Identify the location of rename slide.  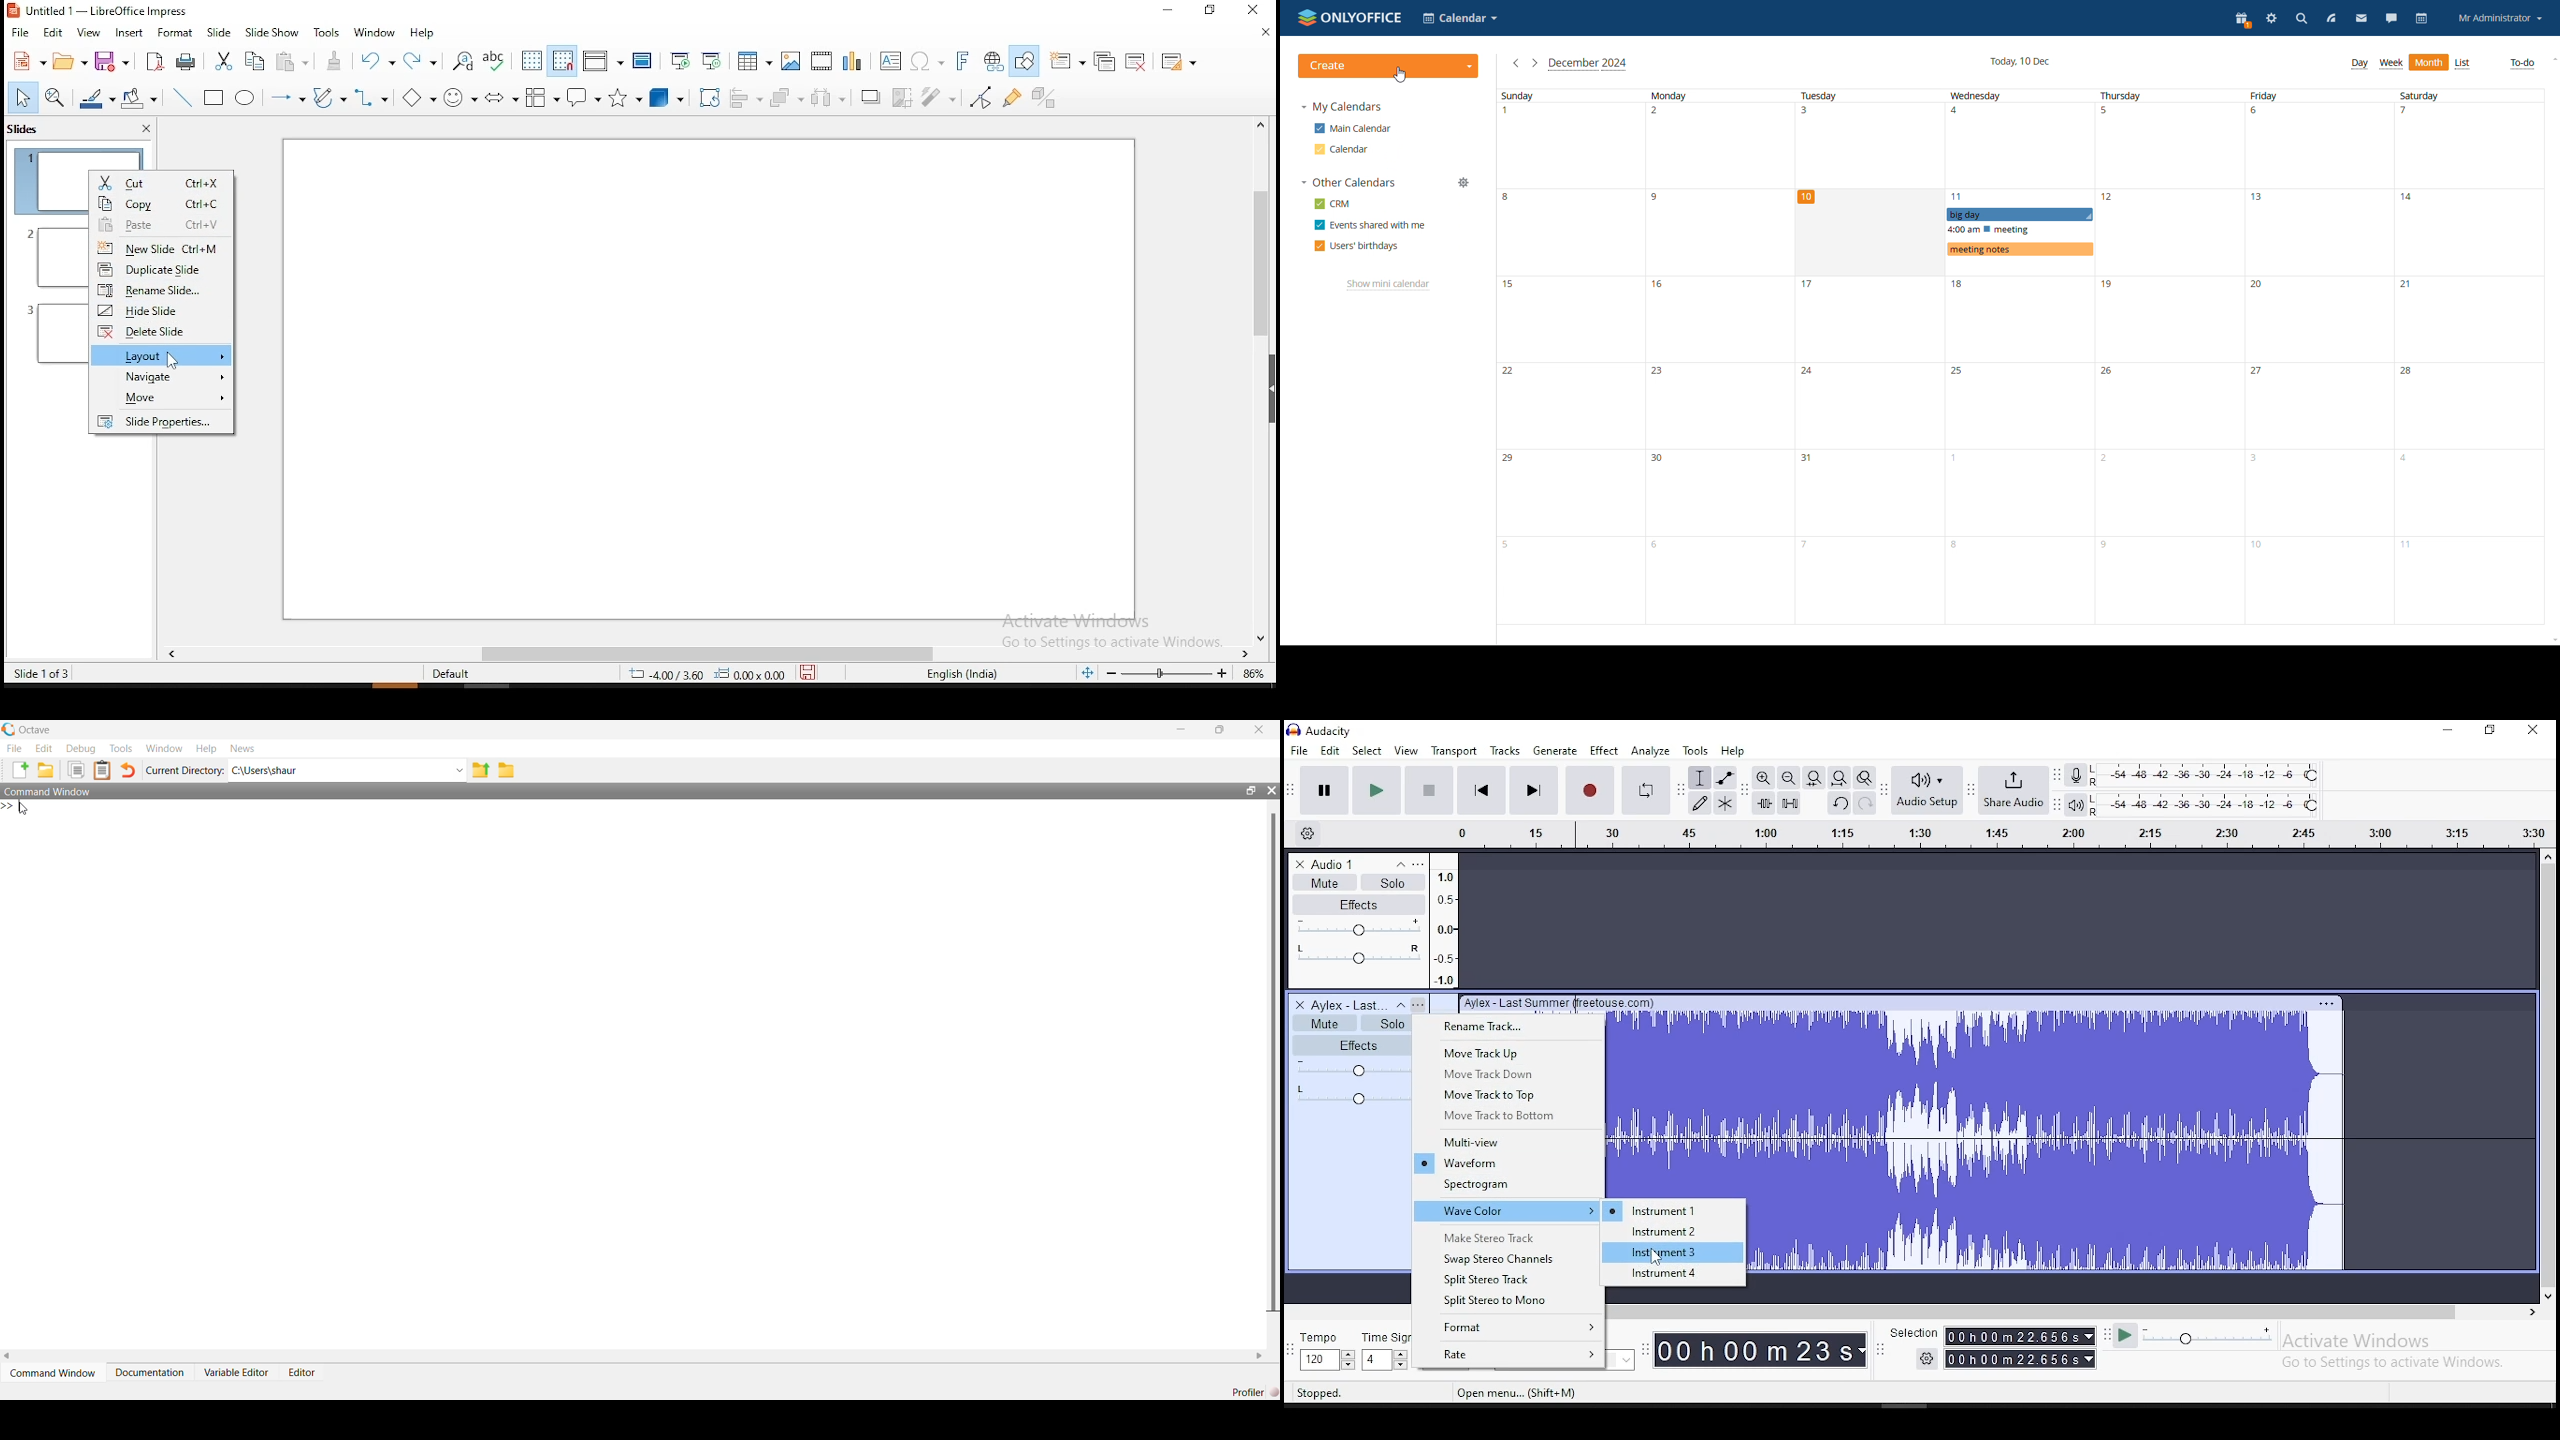
(161, 289).